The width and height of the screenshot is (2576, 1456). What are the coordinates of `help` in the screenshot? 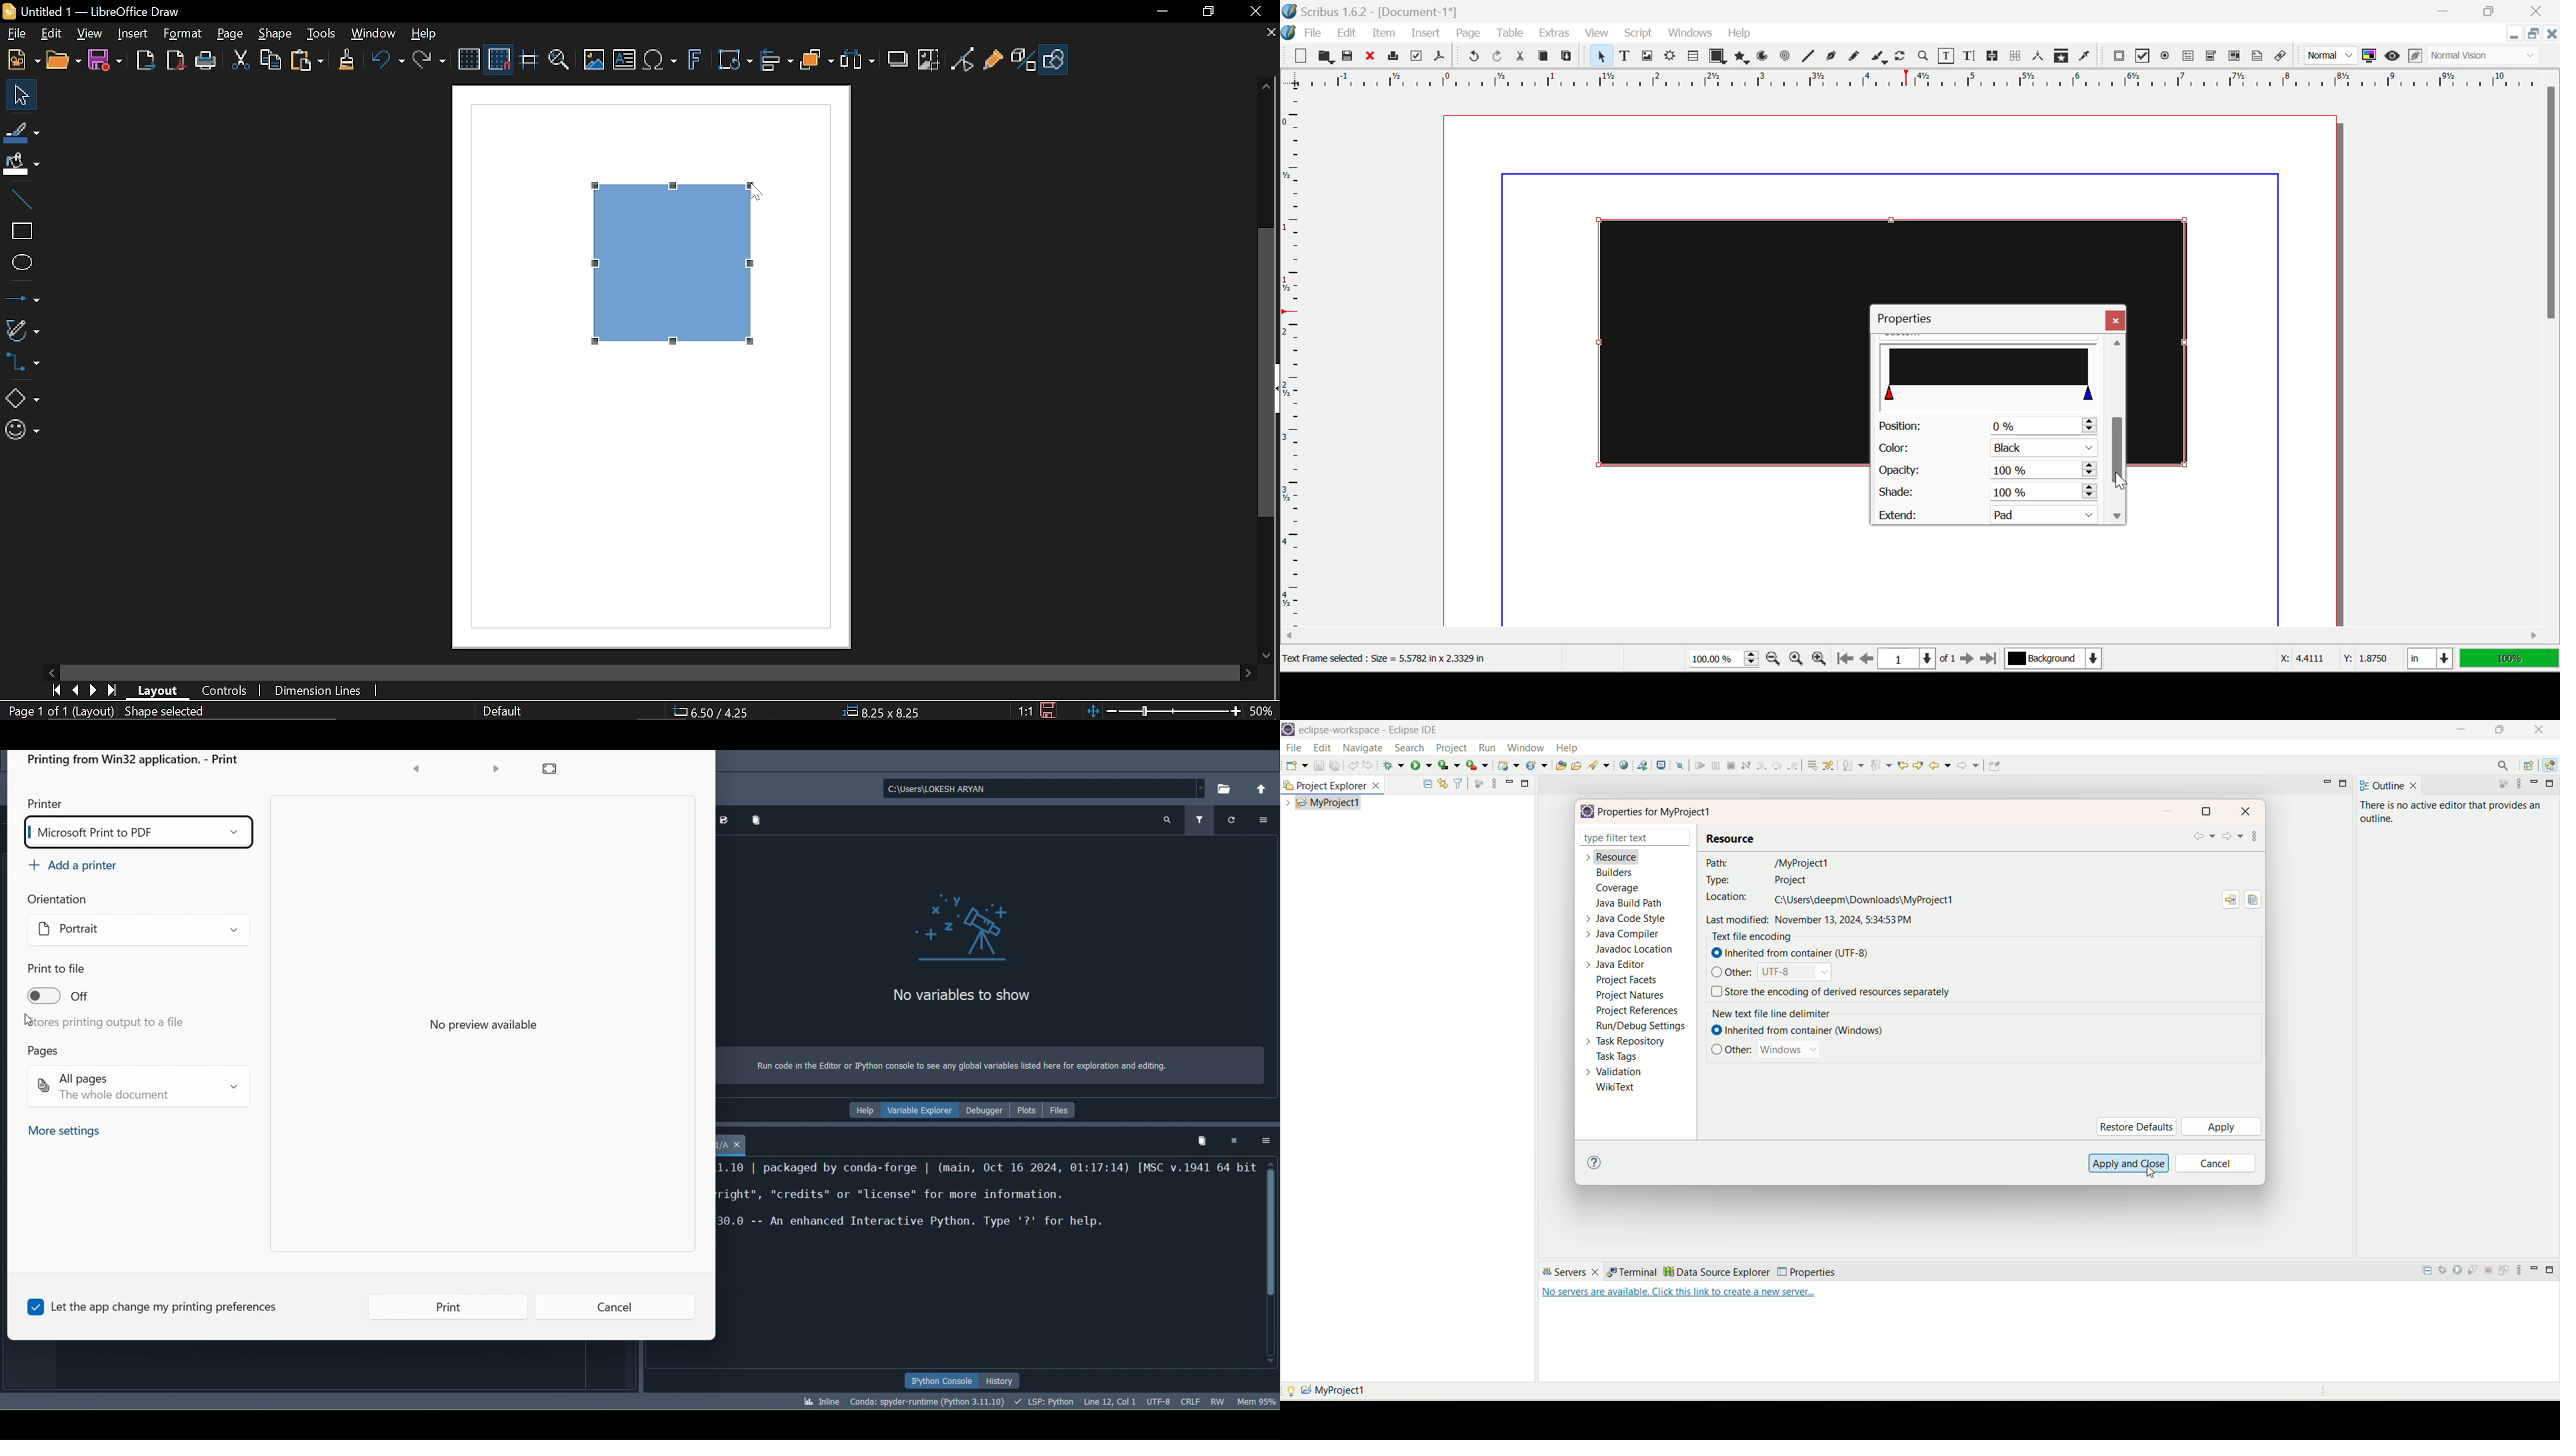 It's located at (1566, 748).